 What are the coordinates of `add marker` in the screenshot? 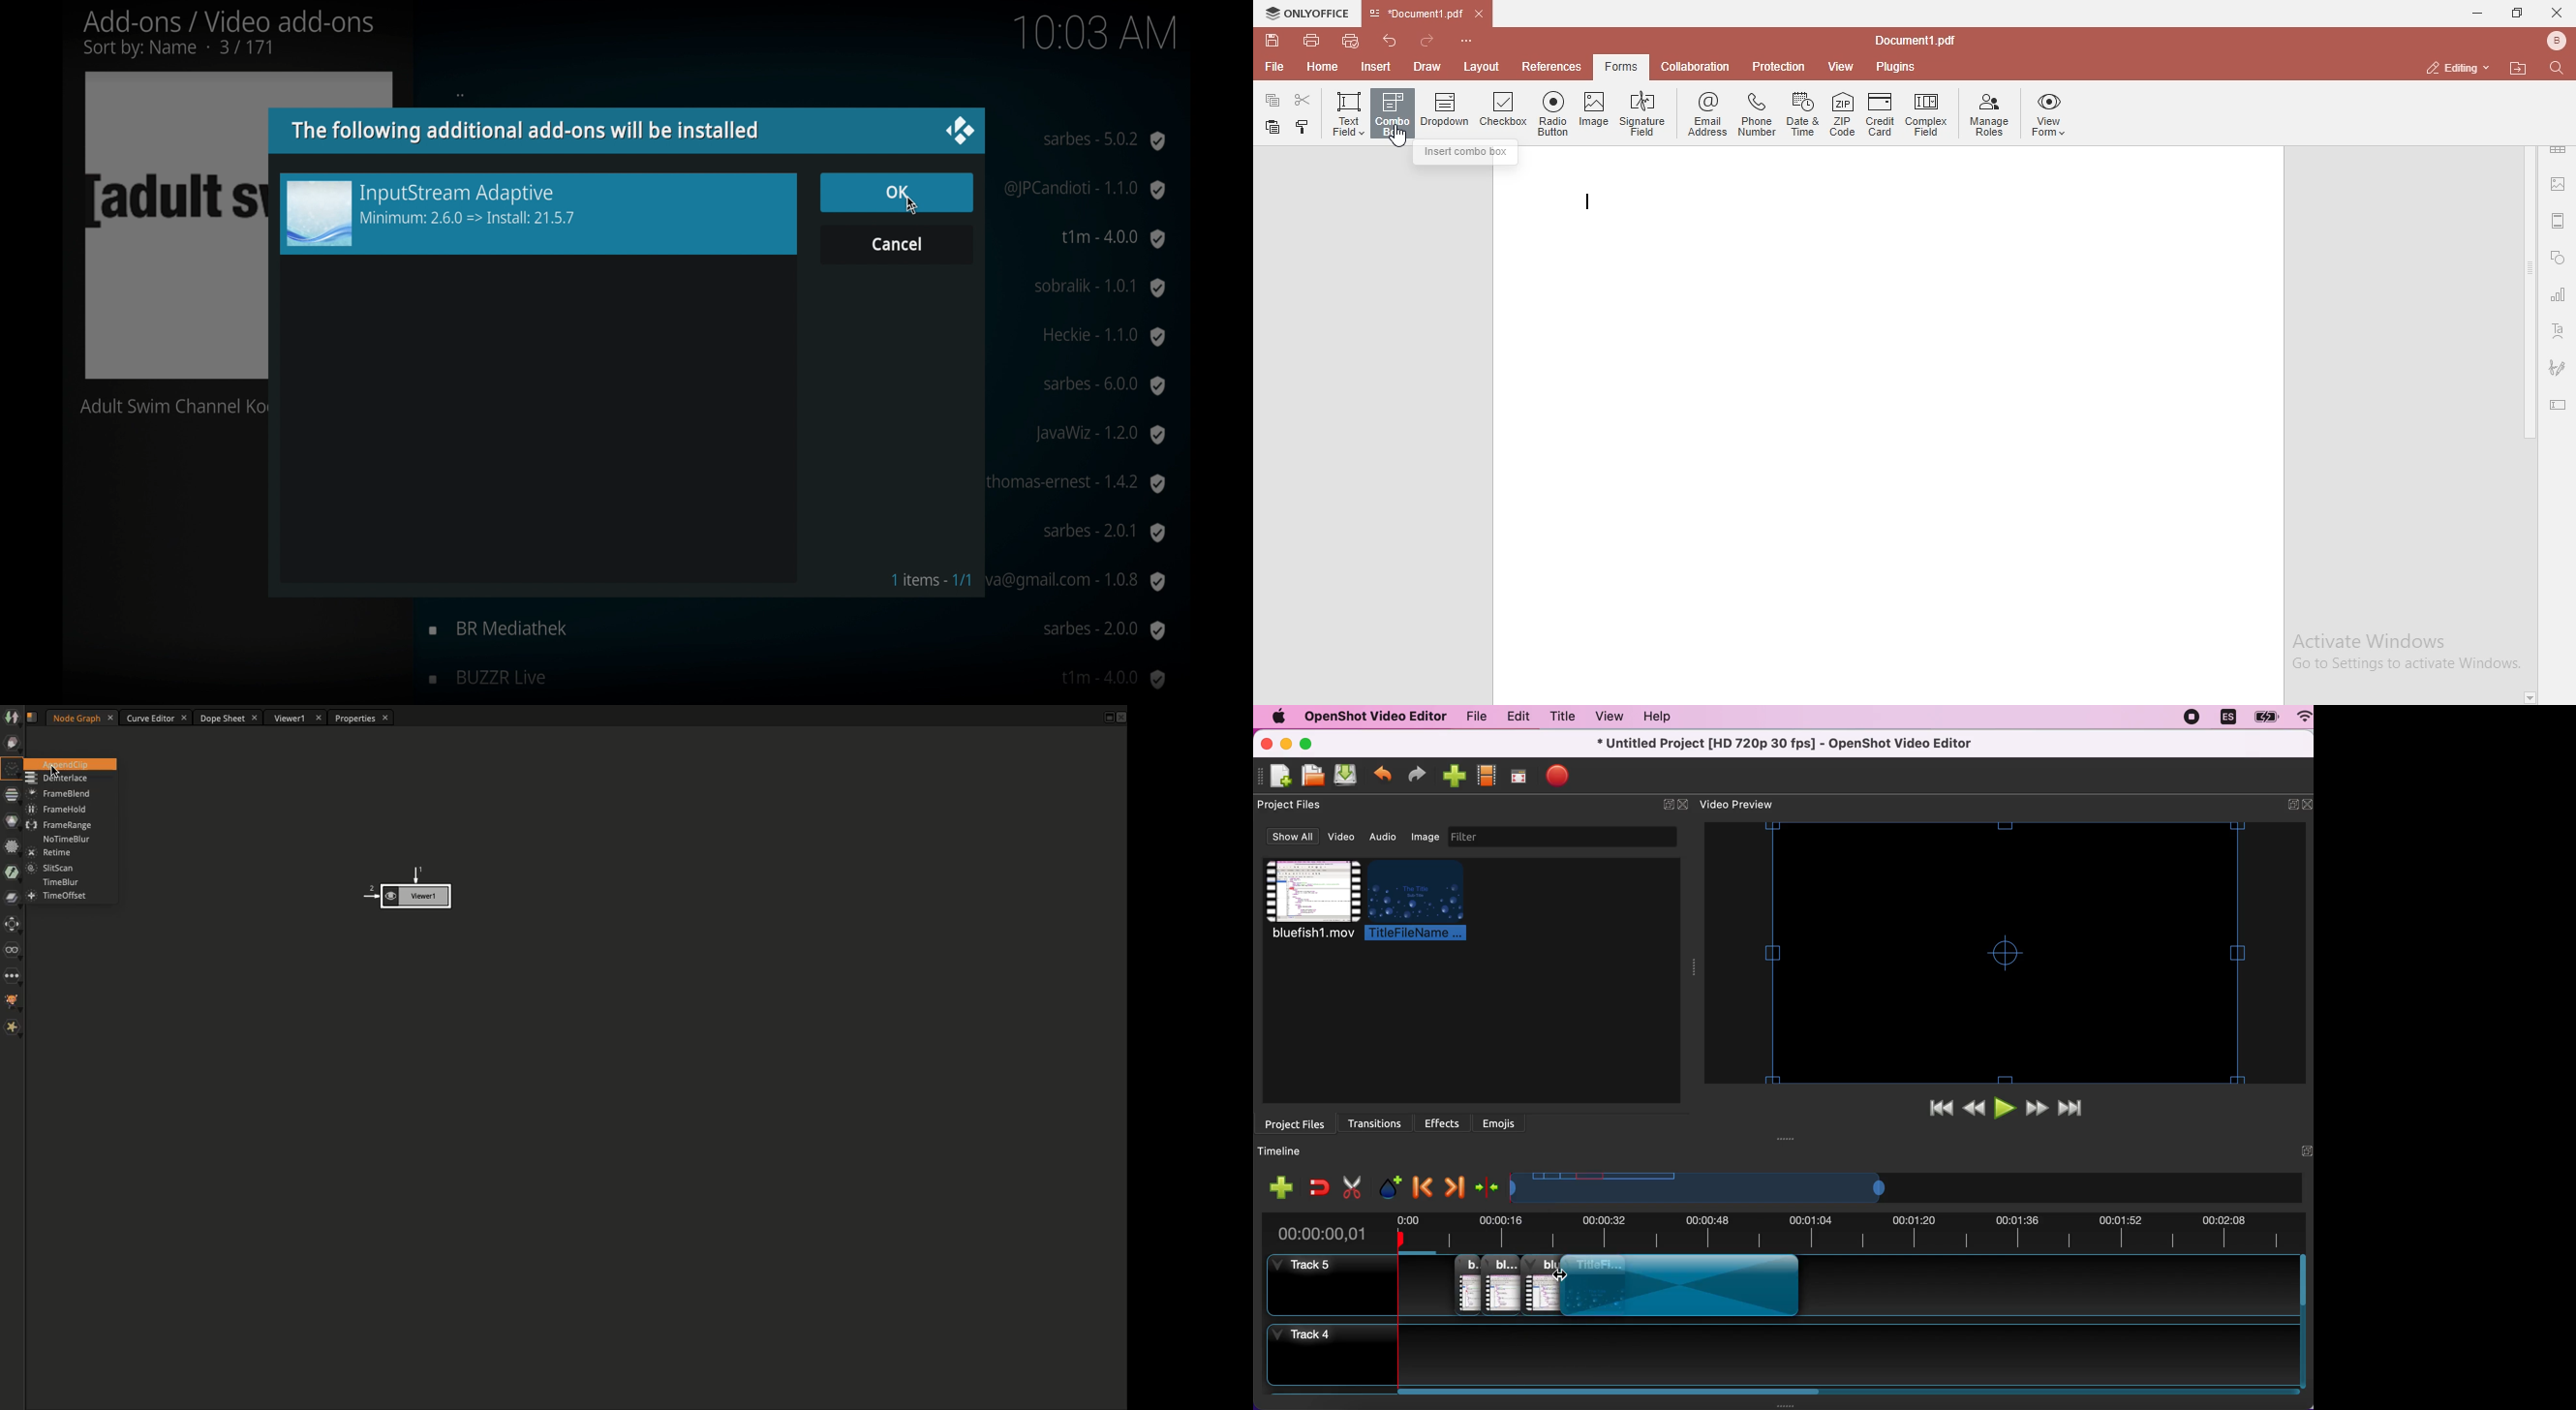 It's located at (1389, 1183).